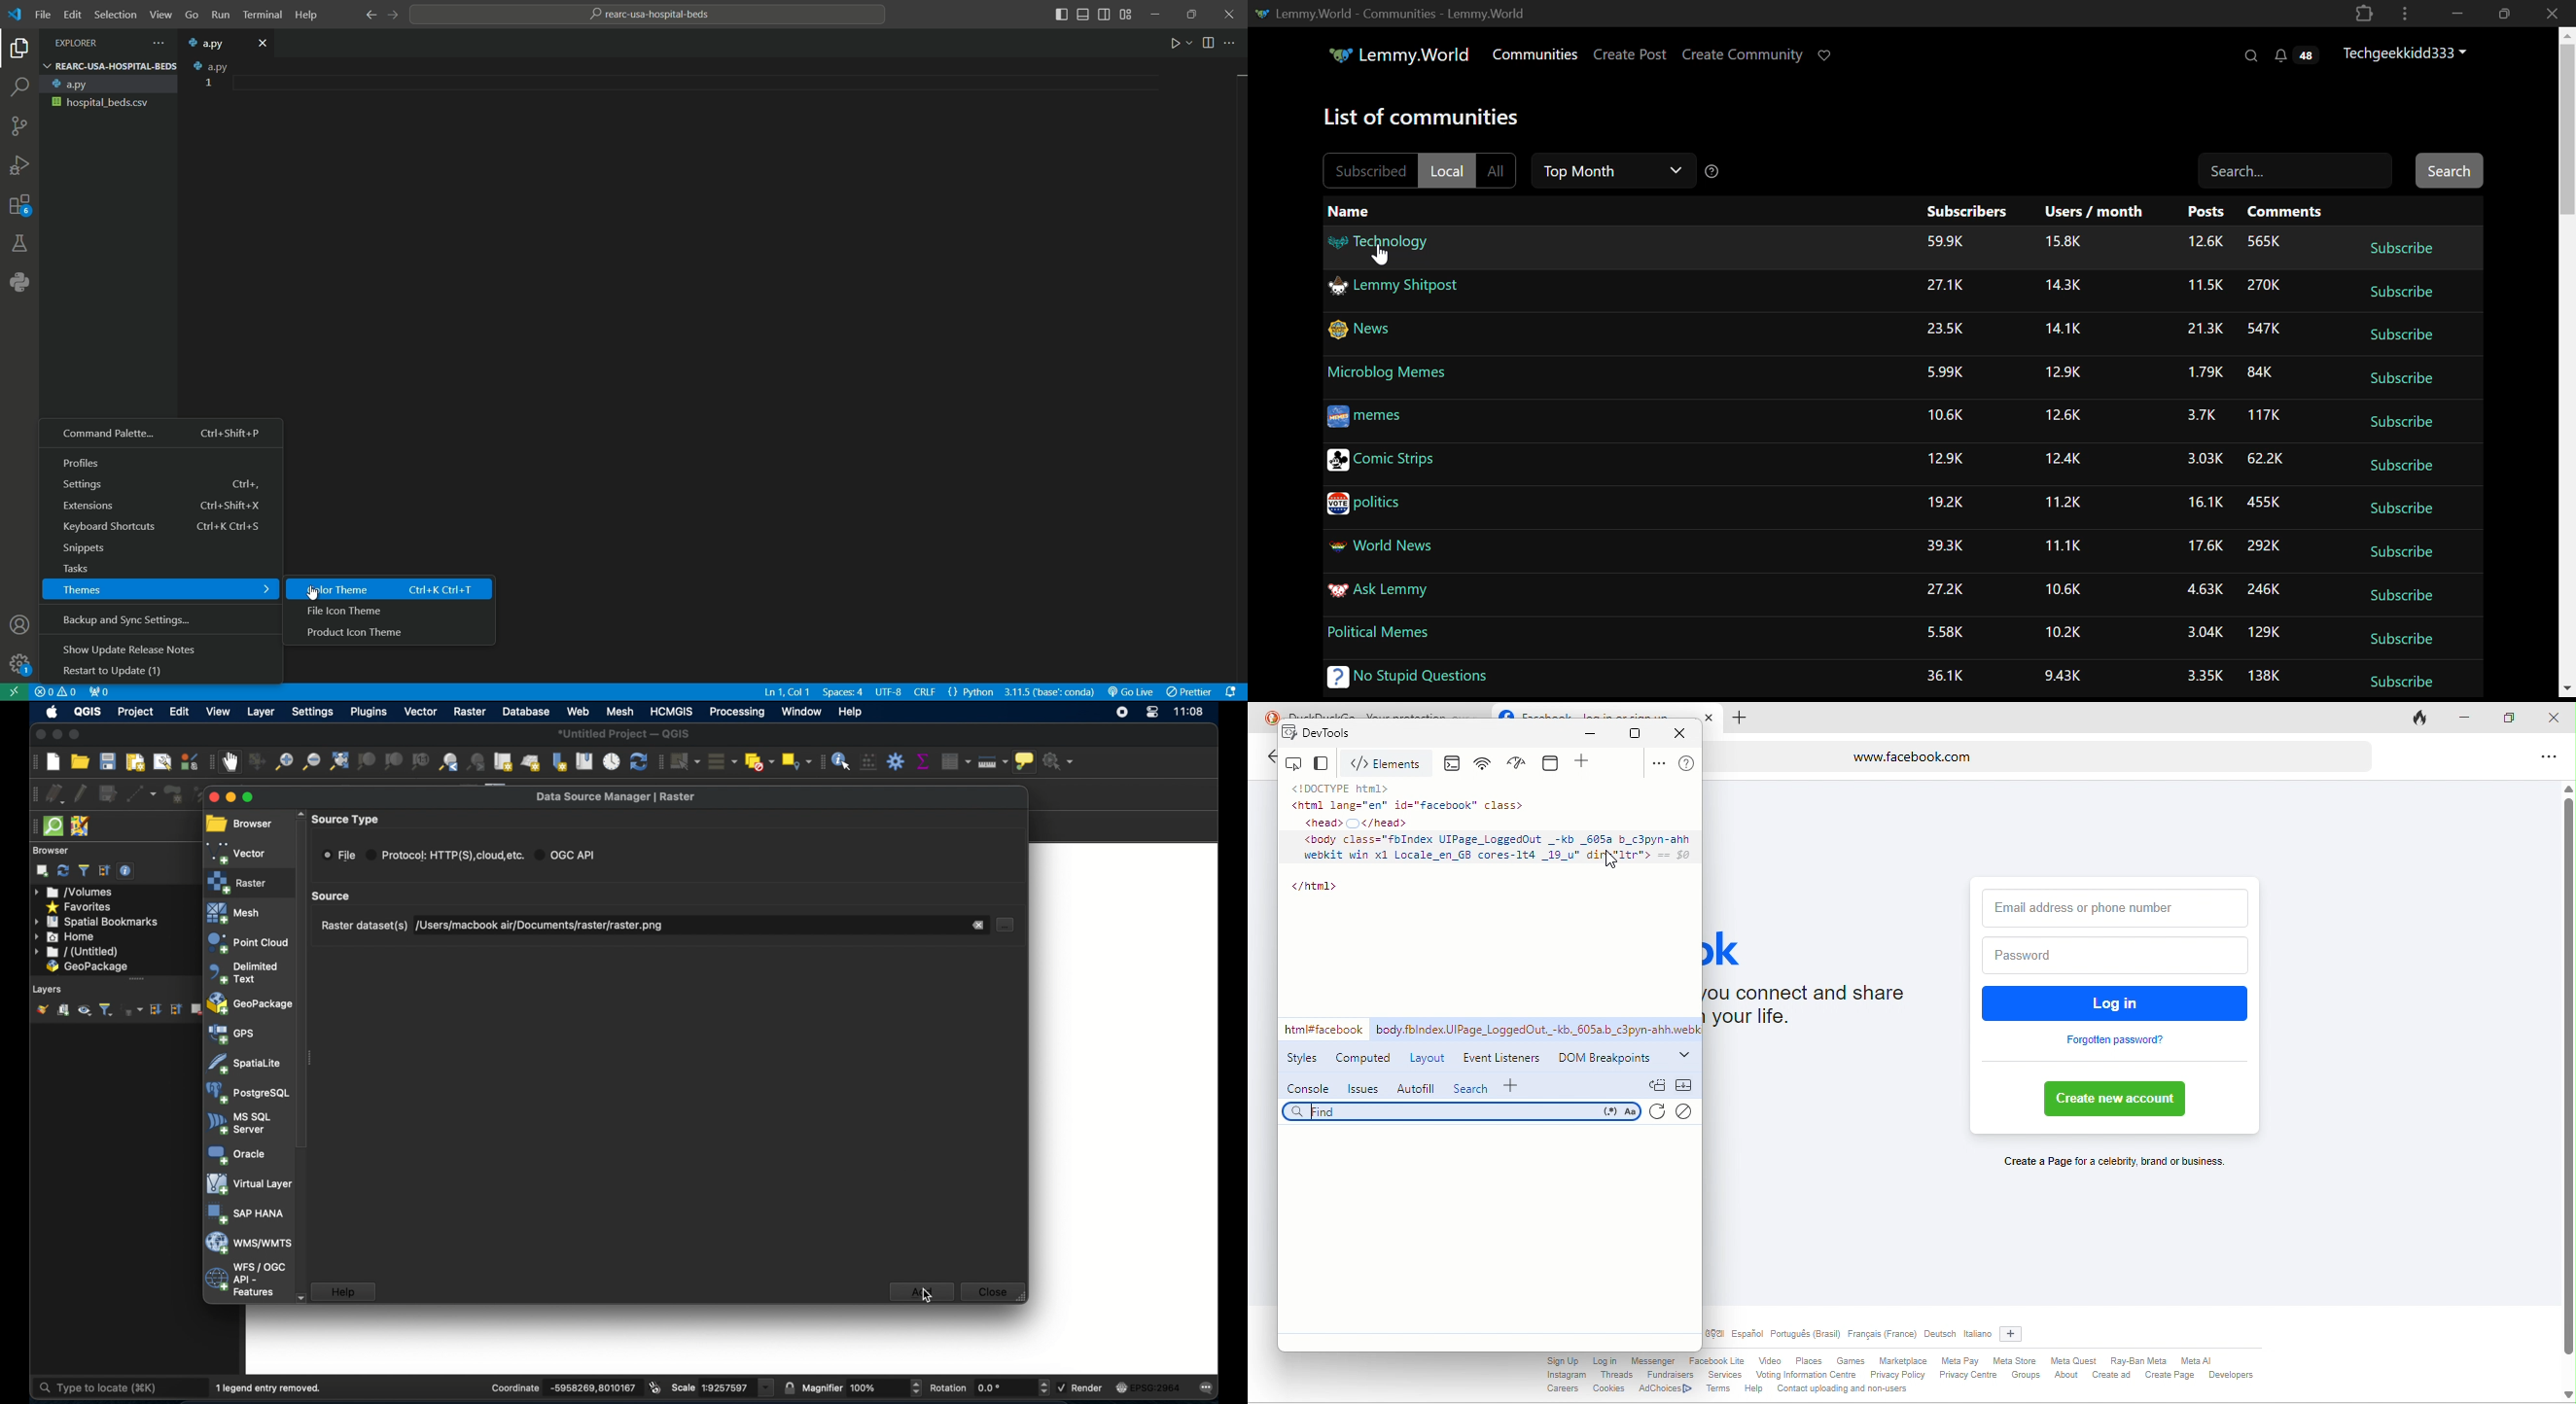  I want to click on Cursor on Technology Community Link, so click(1380, 252).